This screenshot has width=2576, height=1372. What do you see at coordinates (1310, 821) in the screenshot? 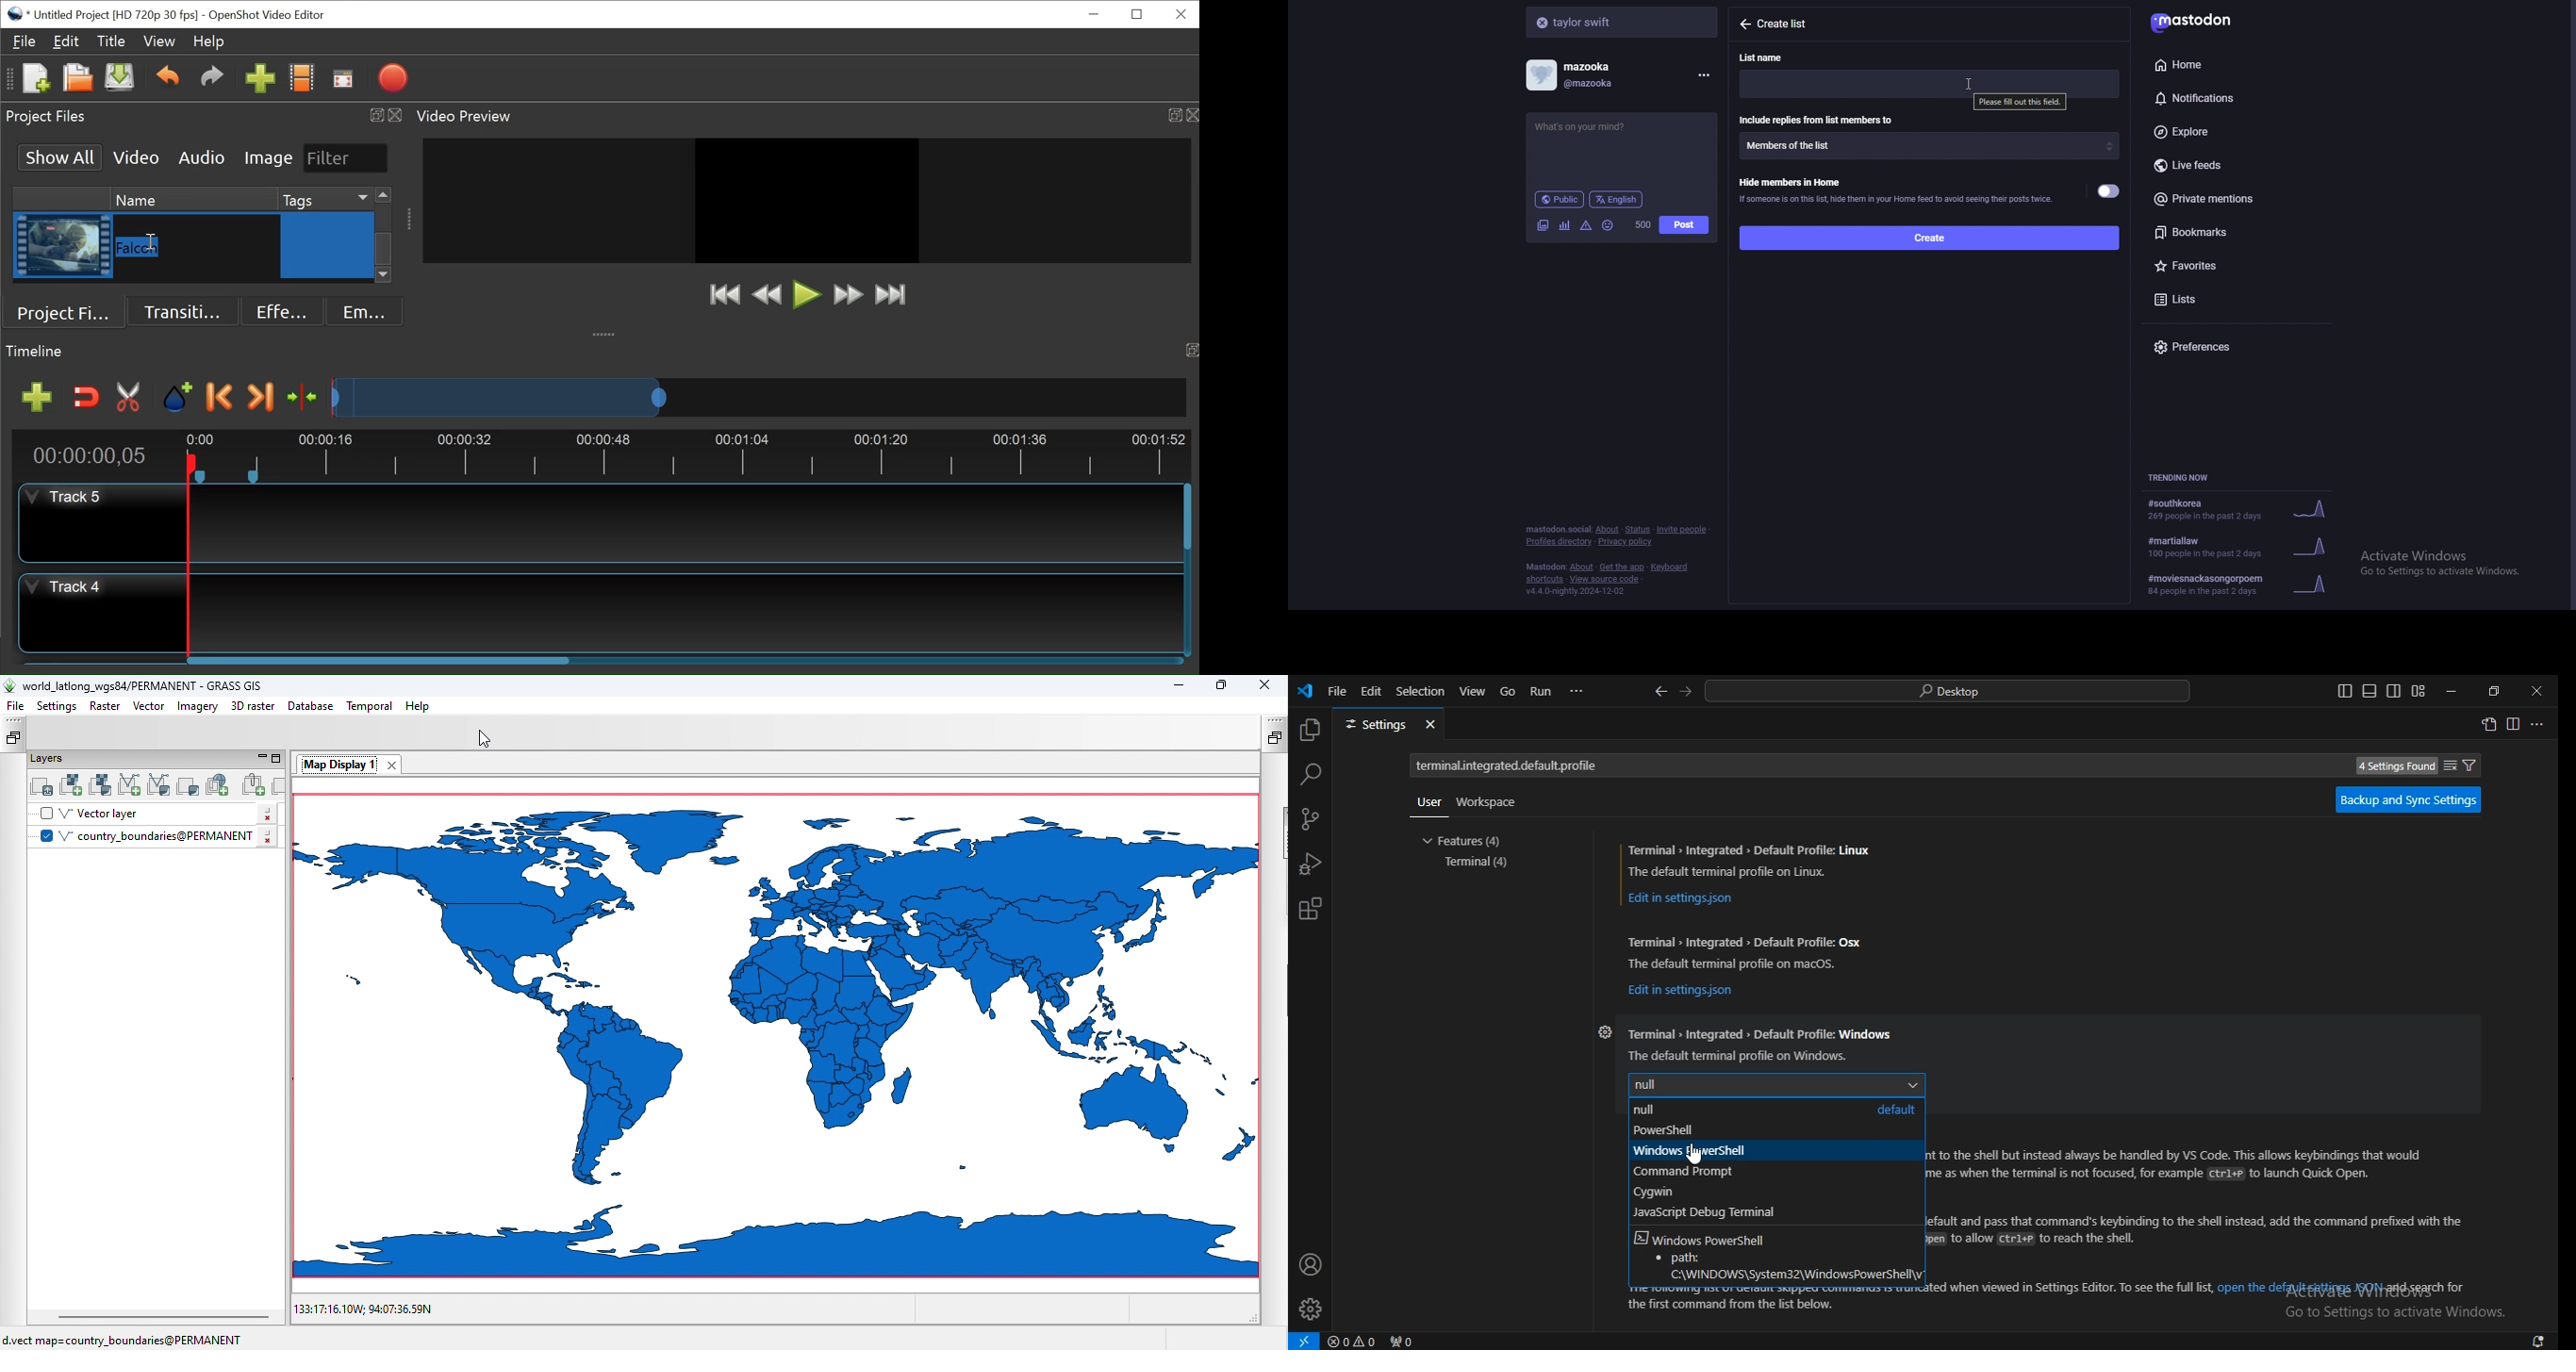
I see `source control` at bounding box center [1310, 821].